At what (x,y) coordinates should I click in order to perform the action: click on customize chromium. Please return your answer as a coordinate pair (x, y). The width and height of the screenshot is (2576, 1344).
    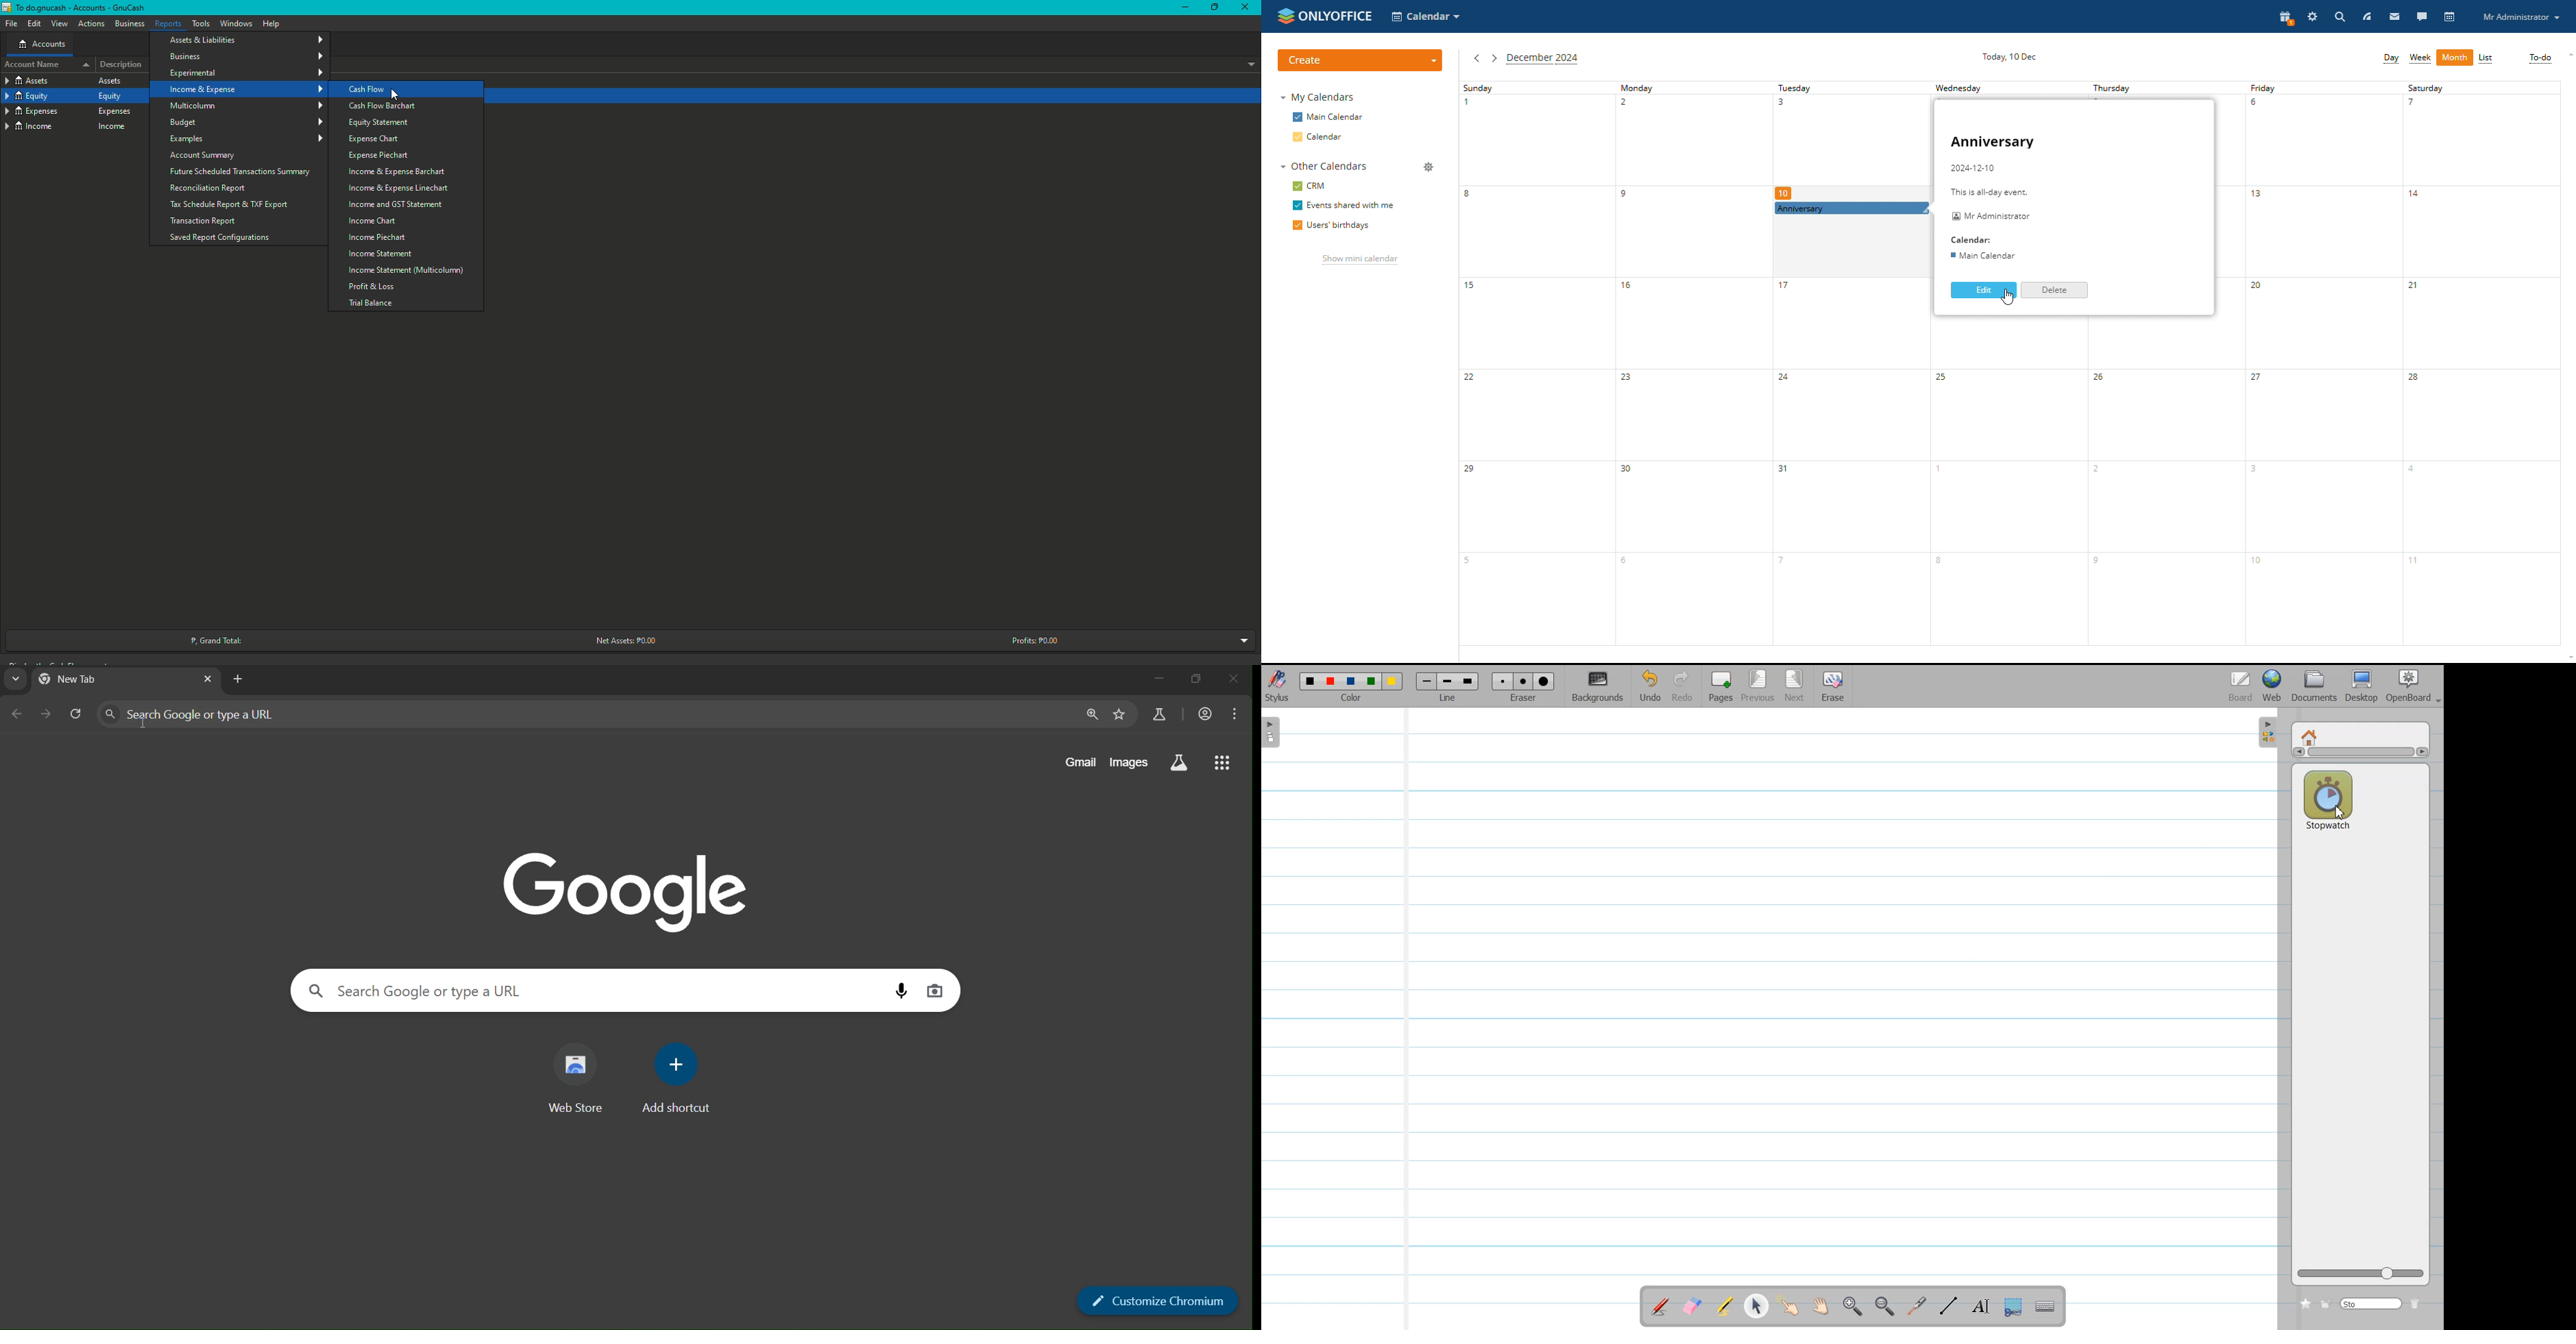
    Looking at the image, I should click on (1157, 1299).